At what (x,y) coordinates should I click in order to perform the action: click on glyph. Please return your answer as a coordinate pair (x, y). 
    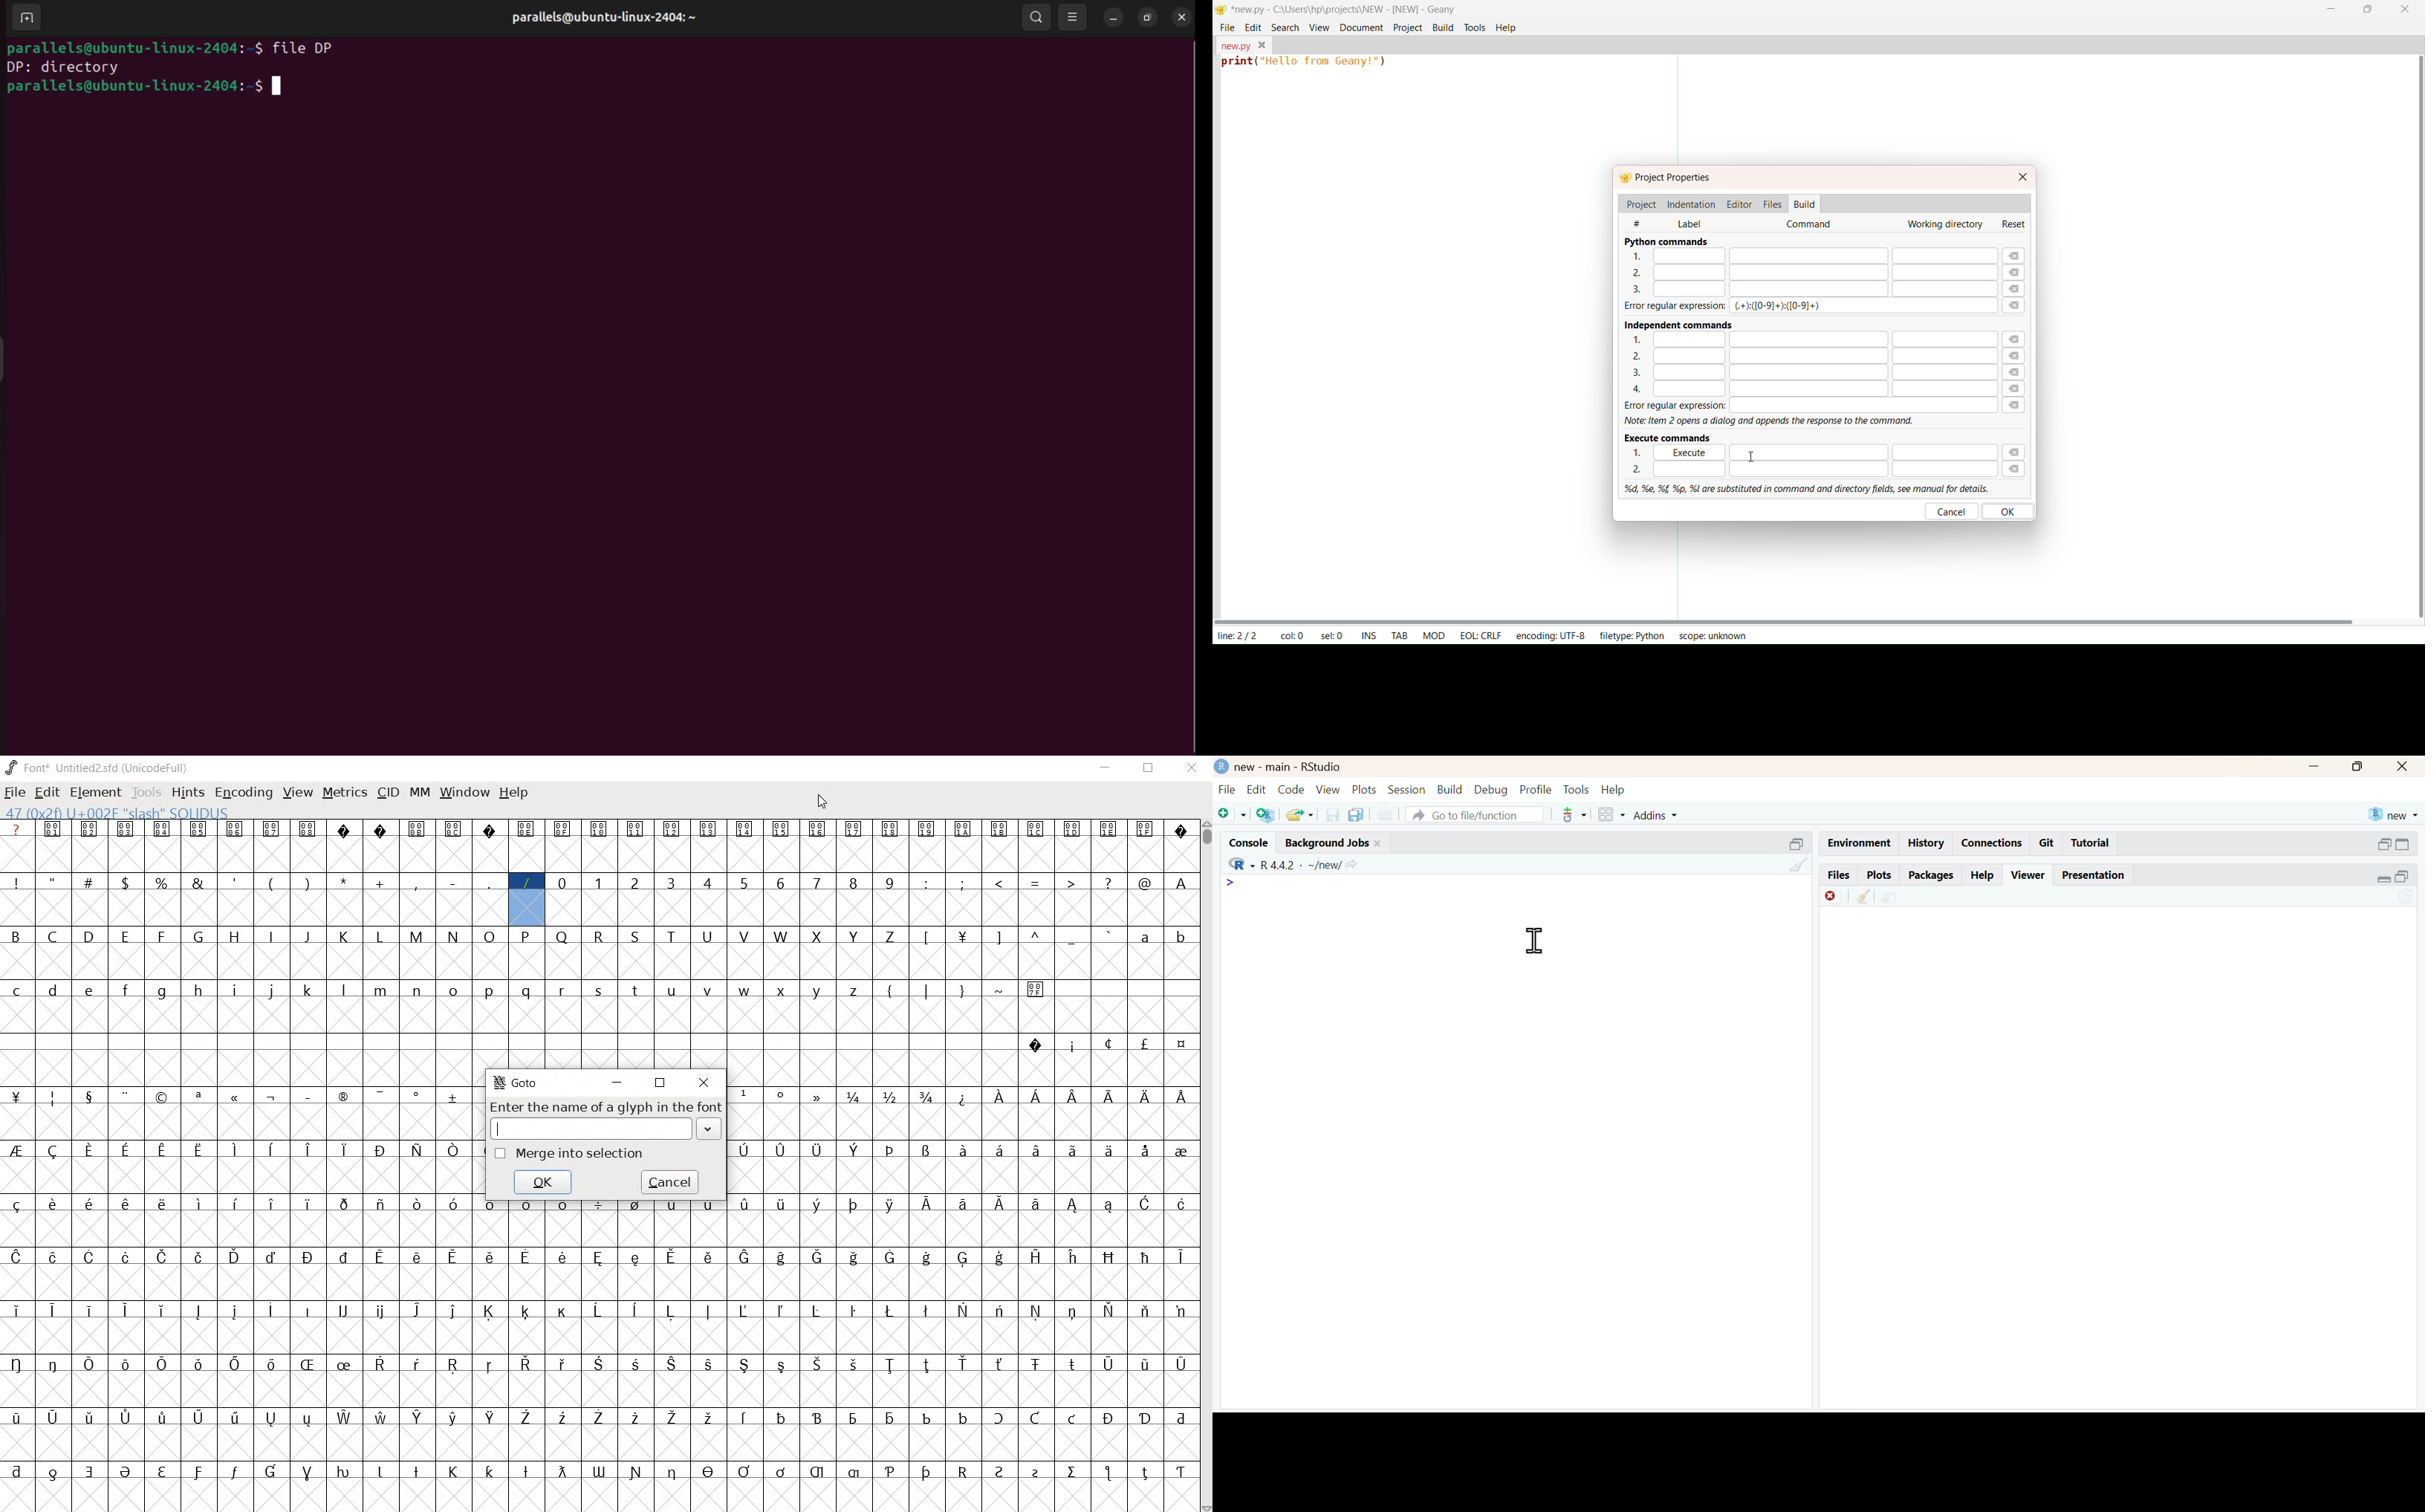
    Looking at the image, I should click on (417, 829).